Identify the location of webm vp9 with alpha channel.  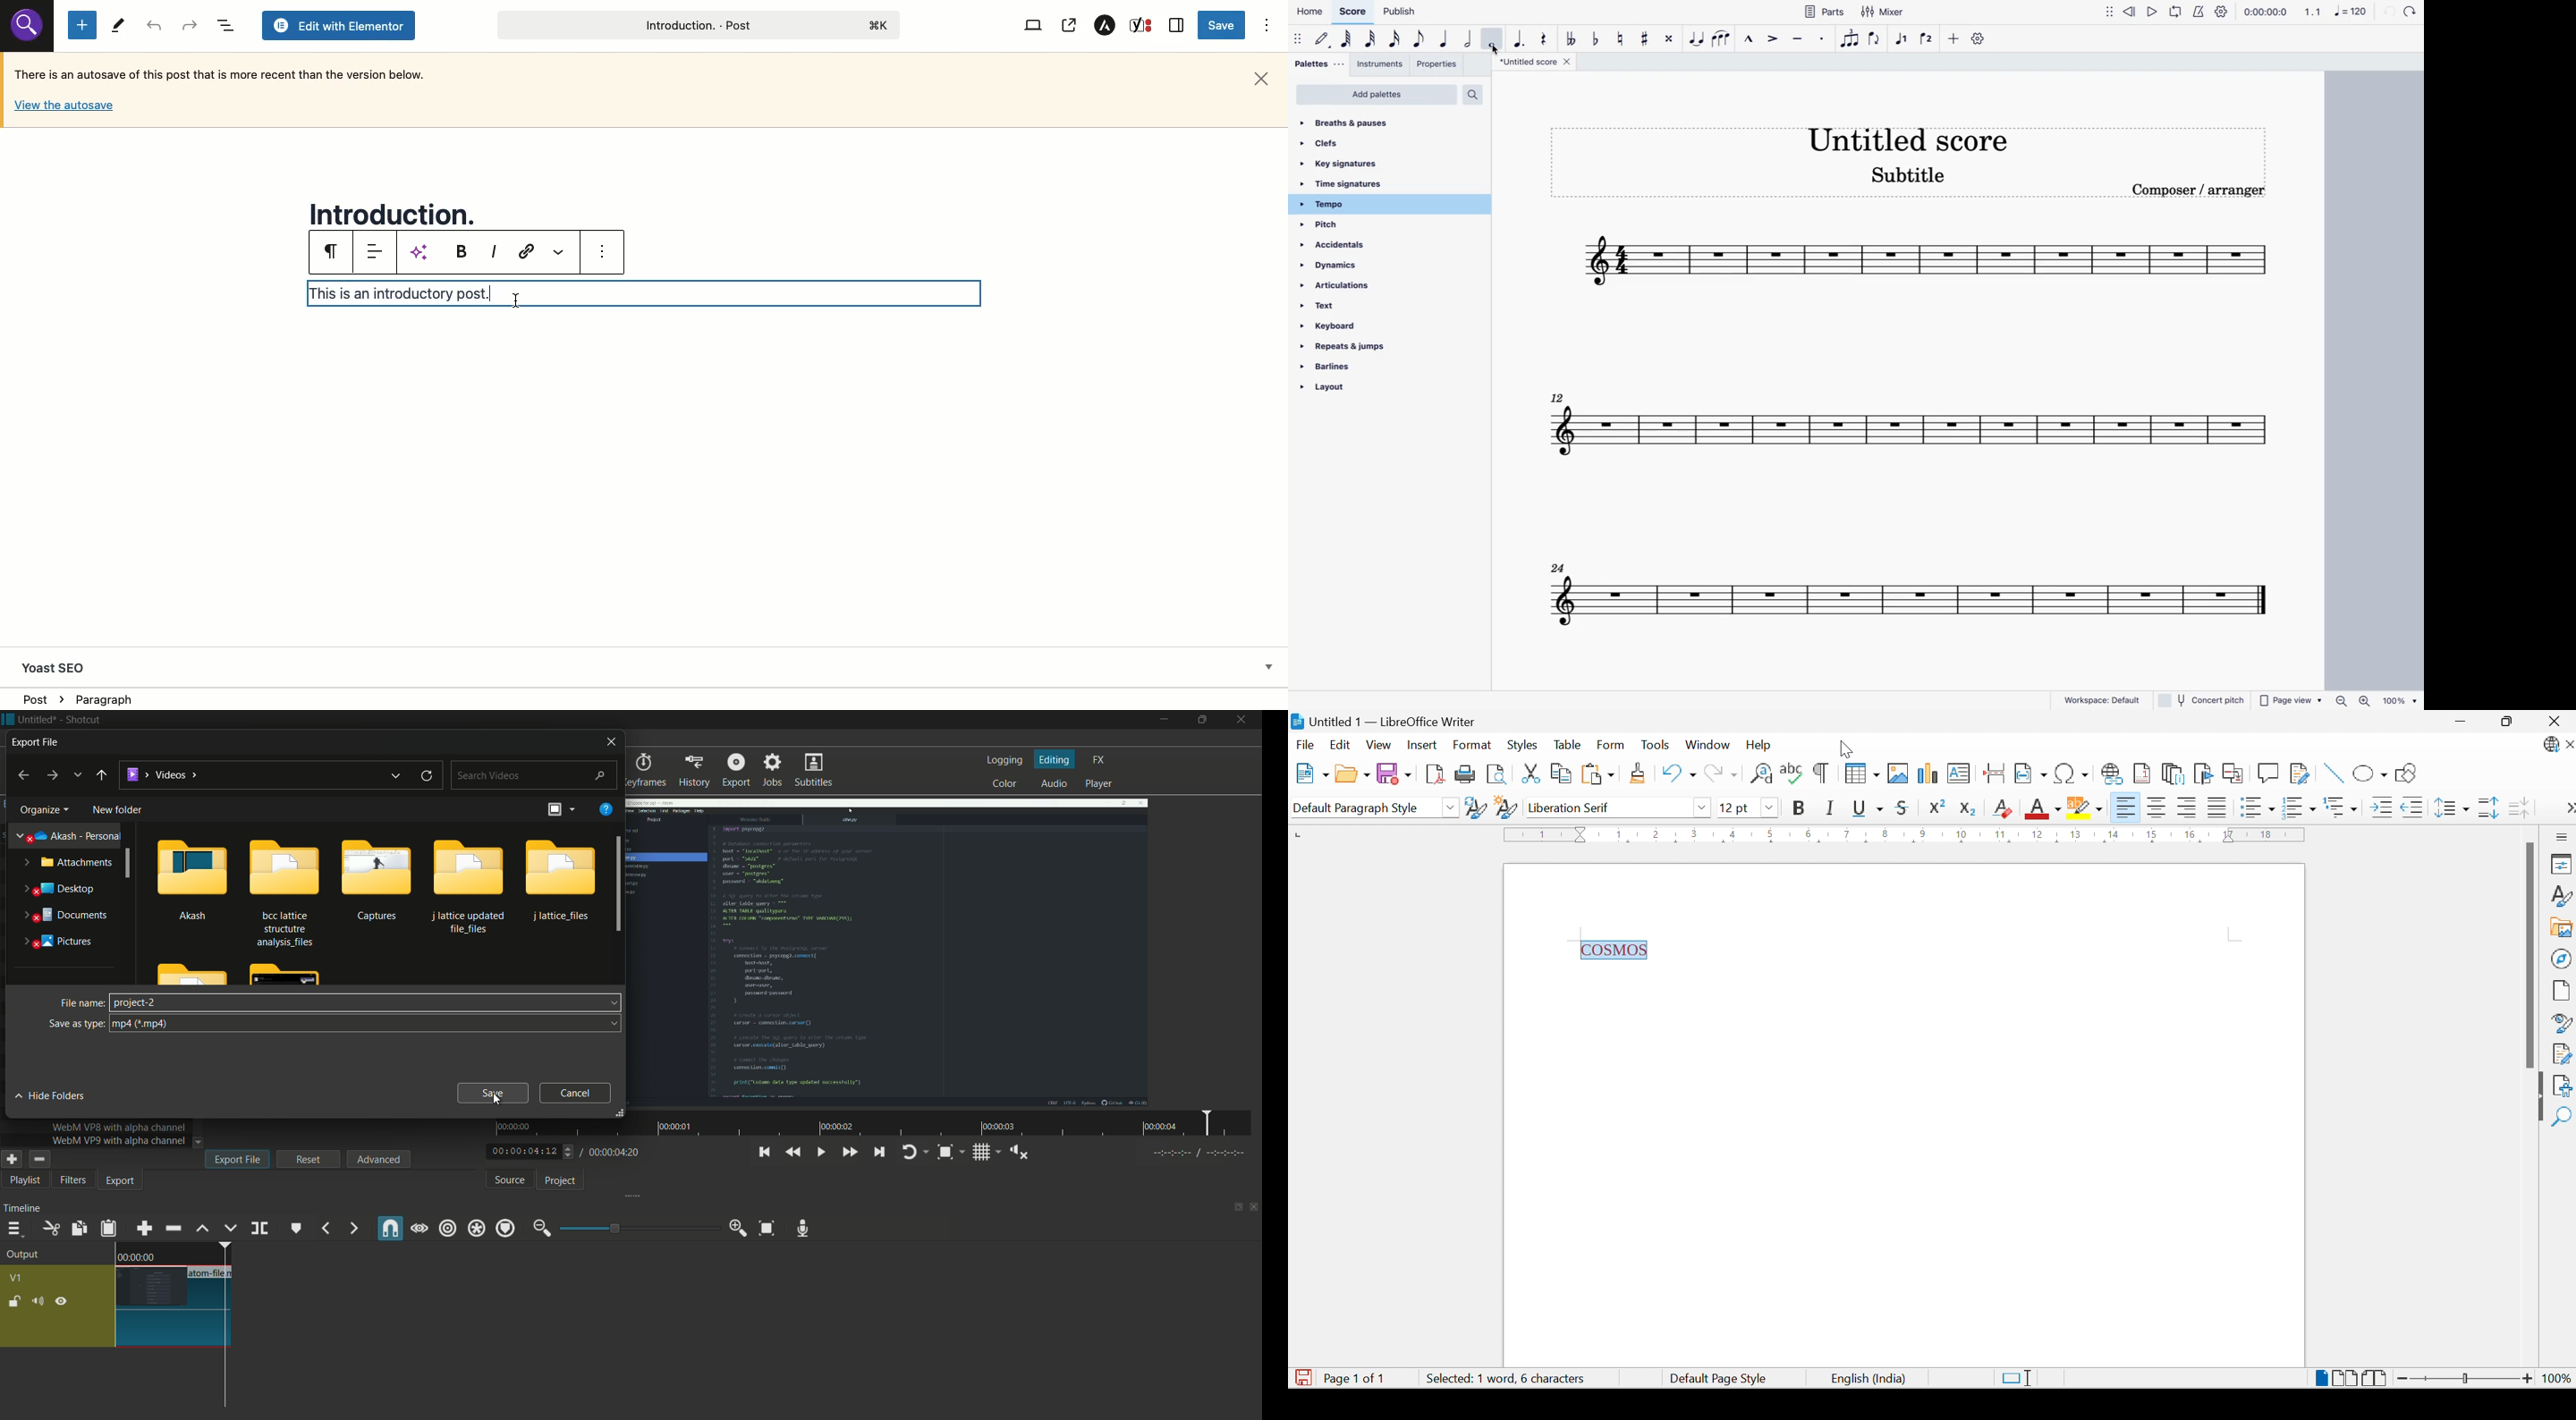
(119, 1141).